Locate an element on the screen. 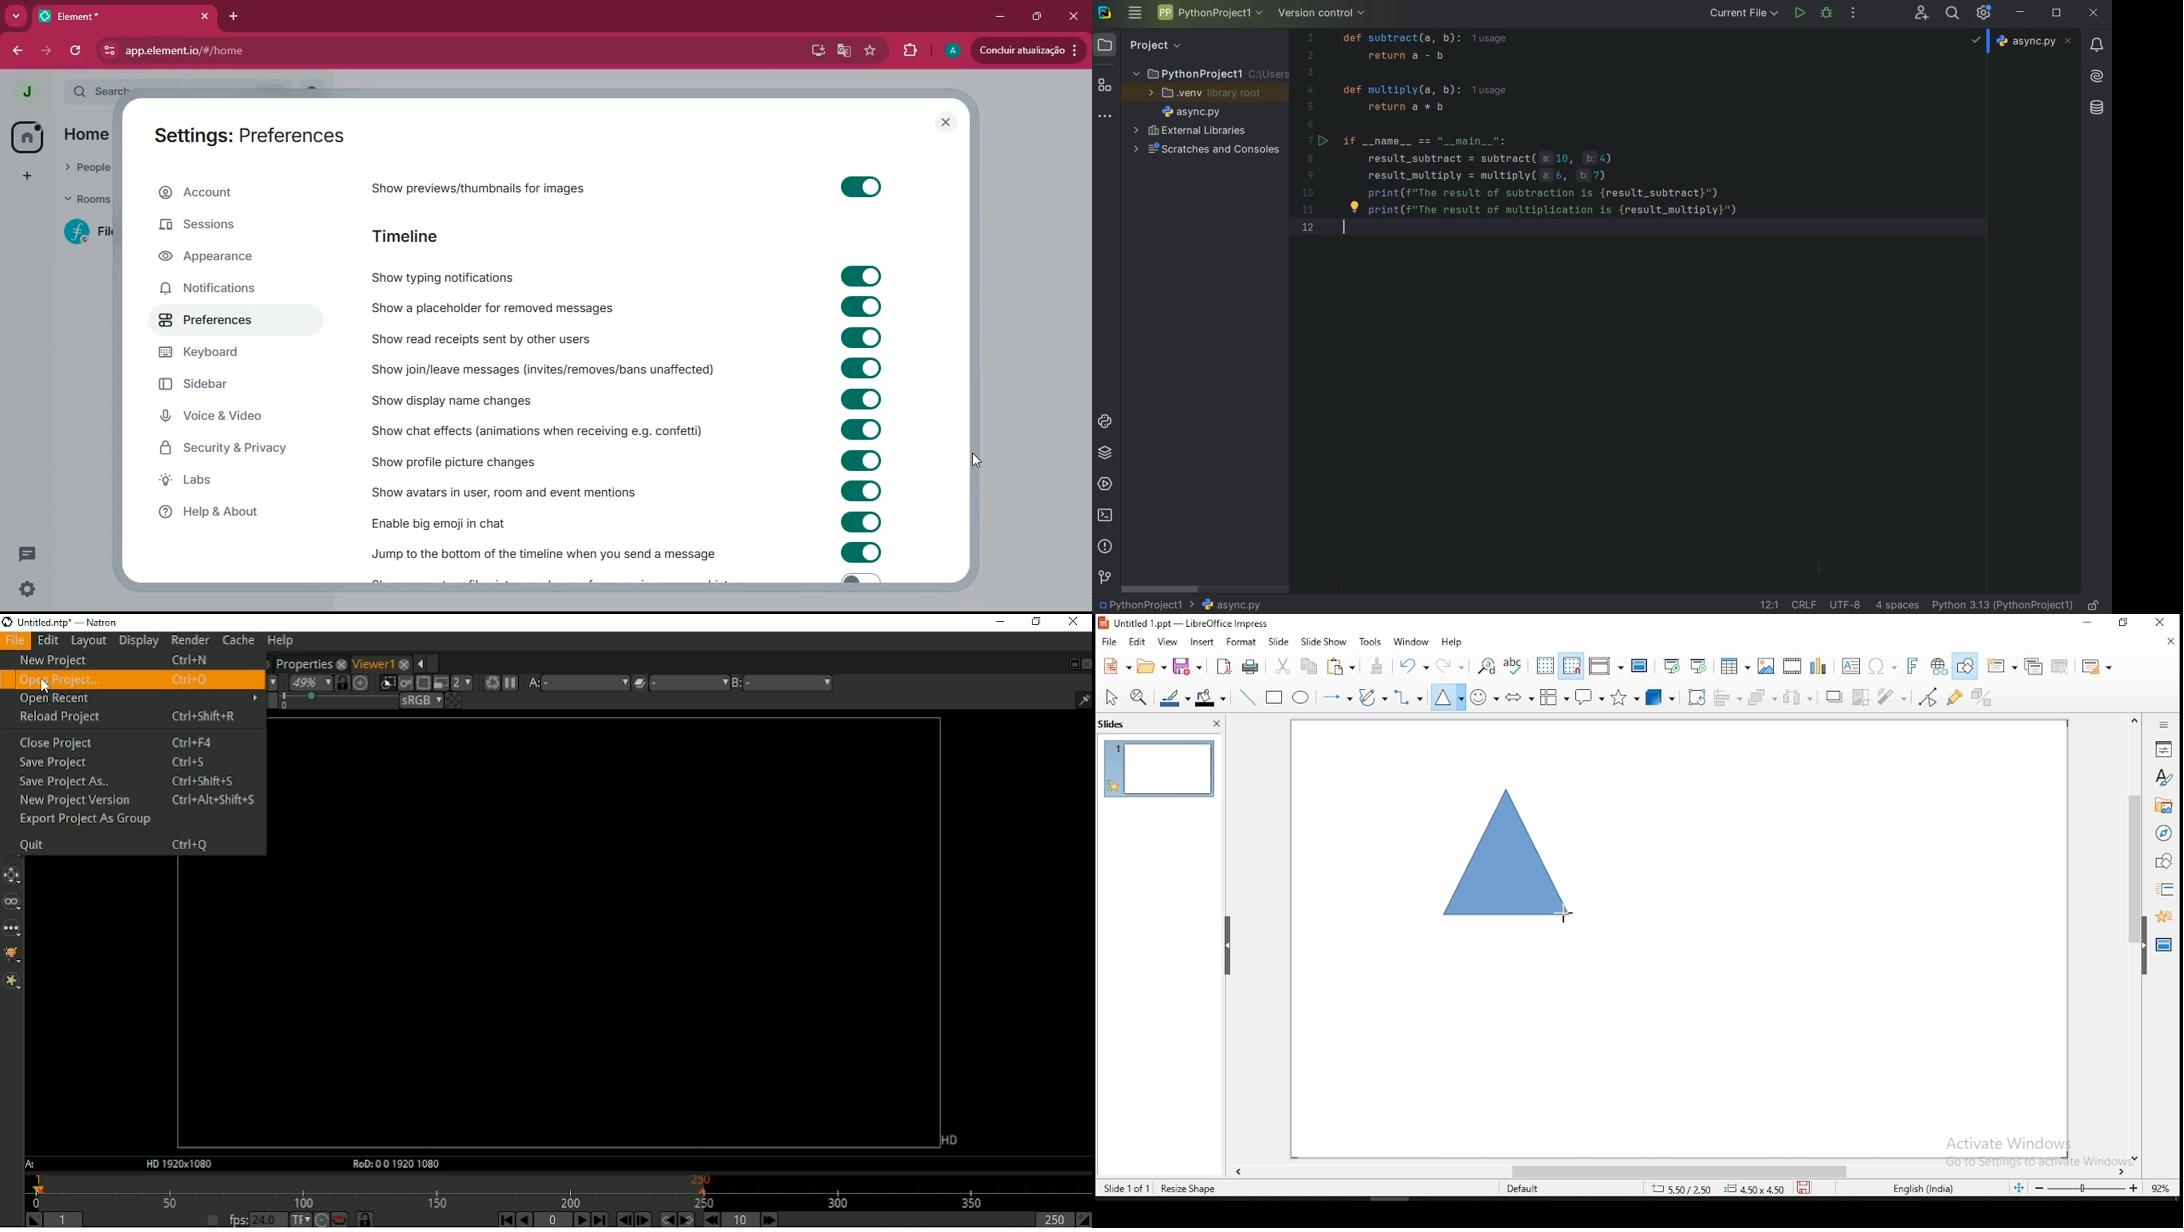  show chat effects (animations when receiving e.g. confetti) is located at coordinates (544, 431).